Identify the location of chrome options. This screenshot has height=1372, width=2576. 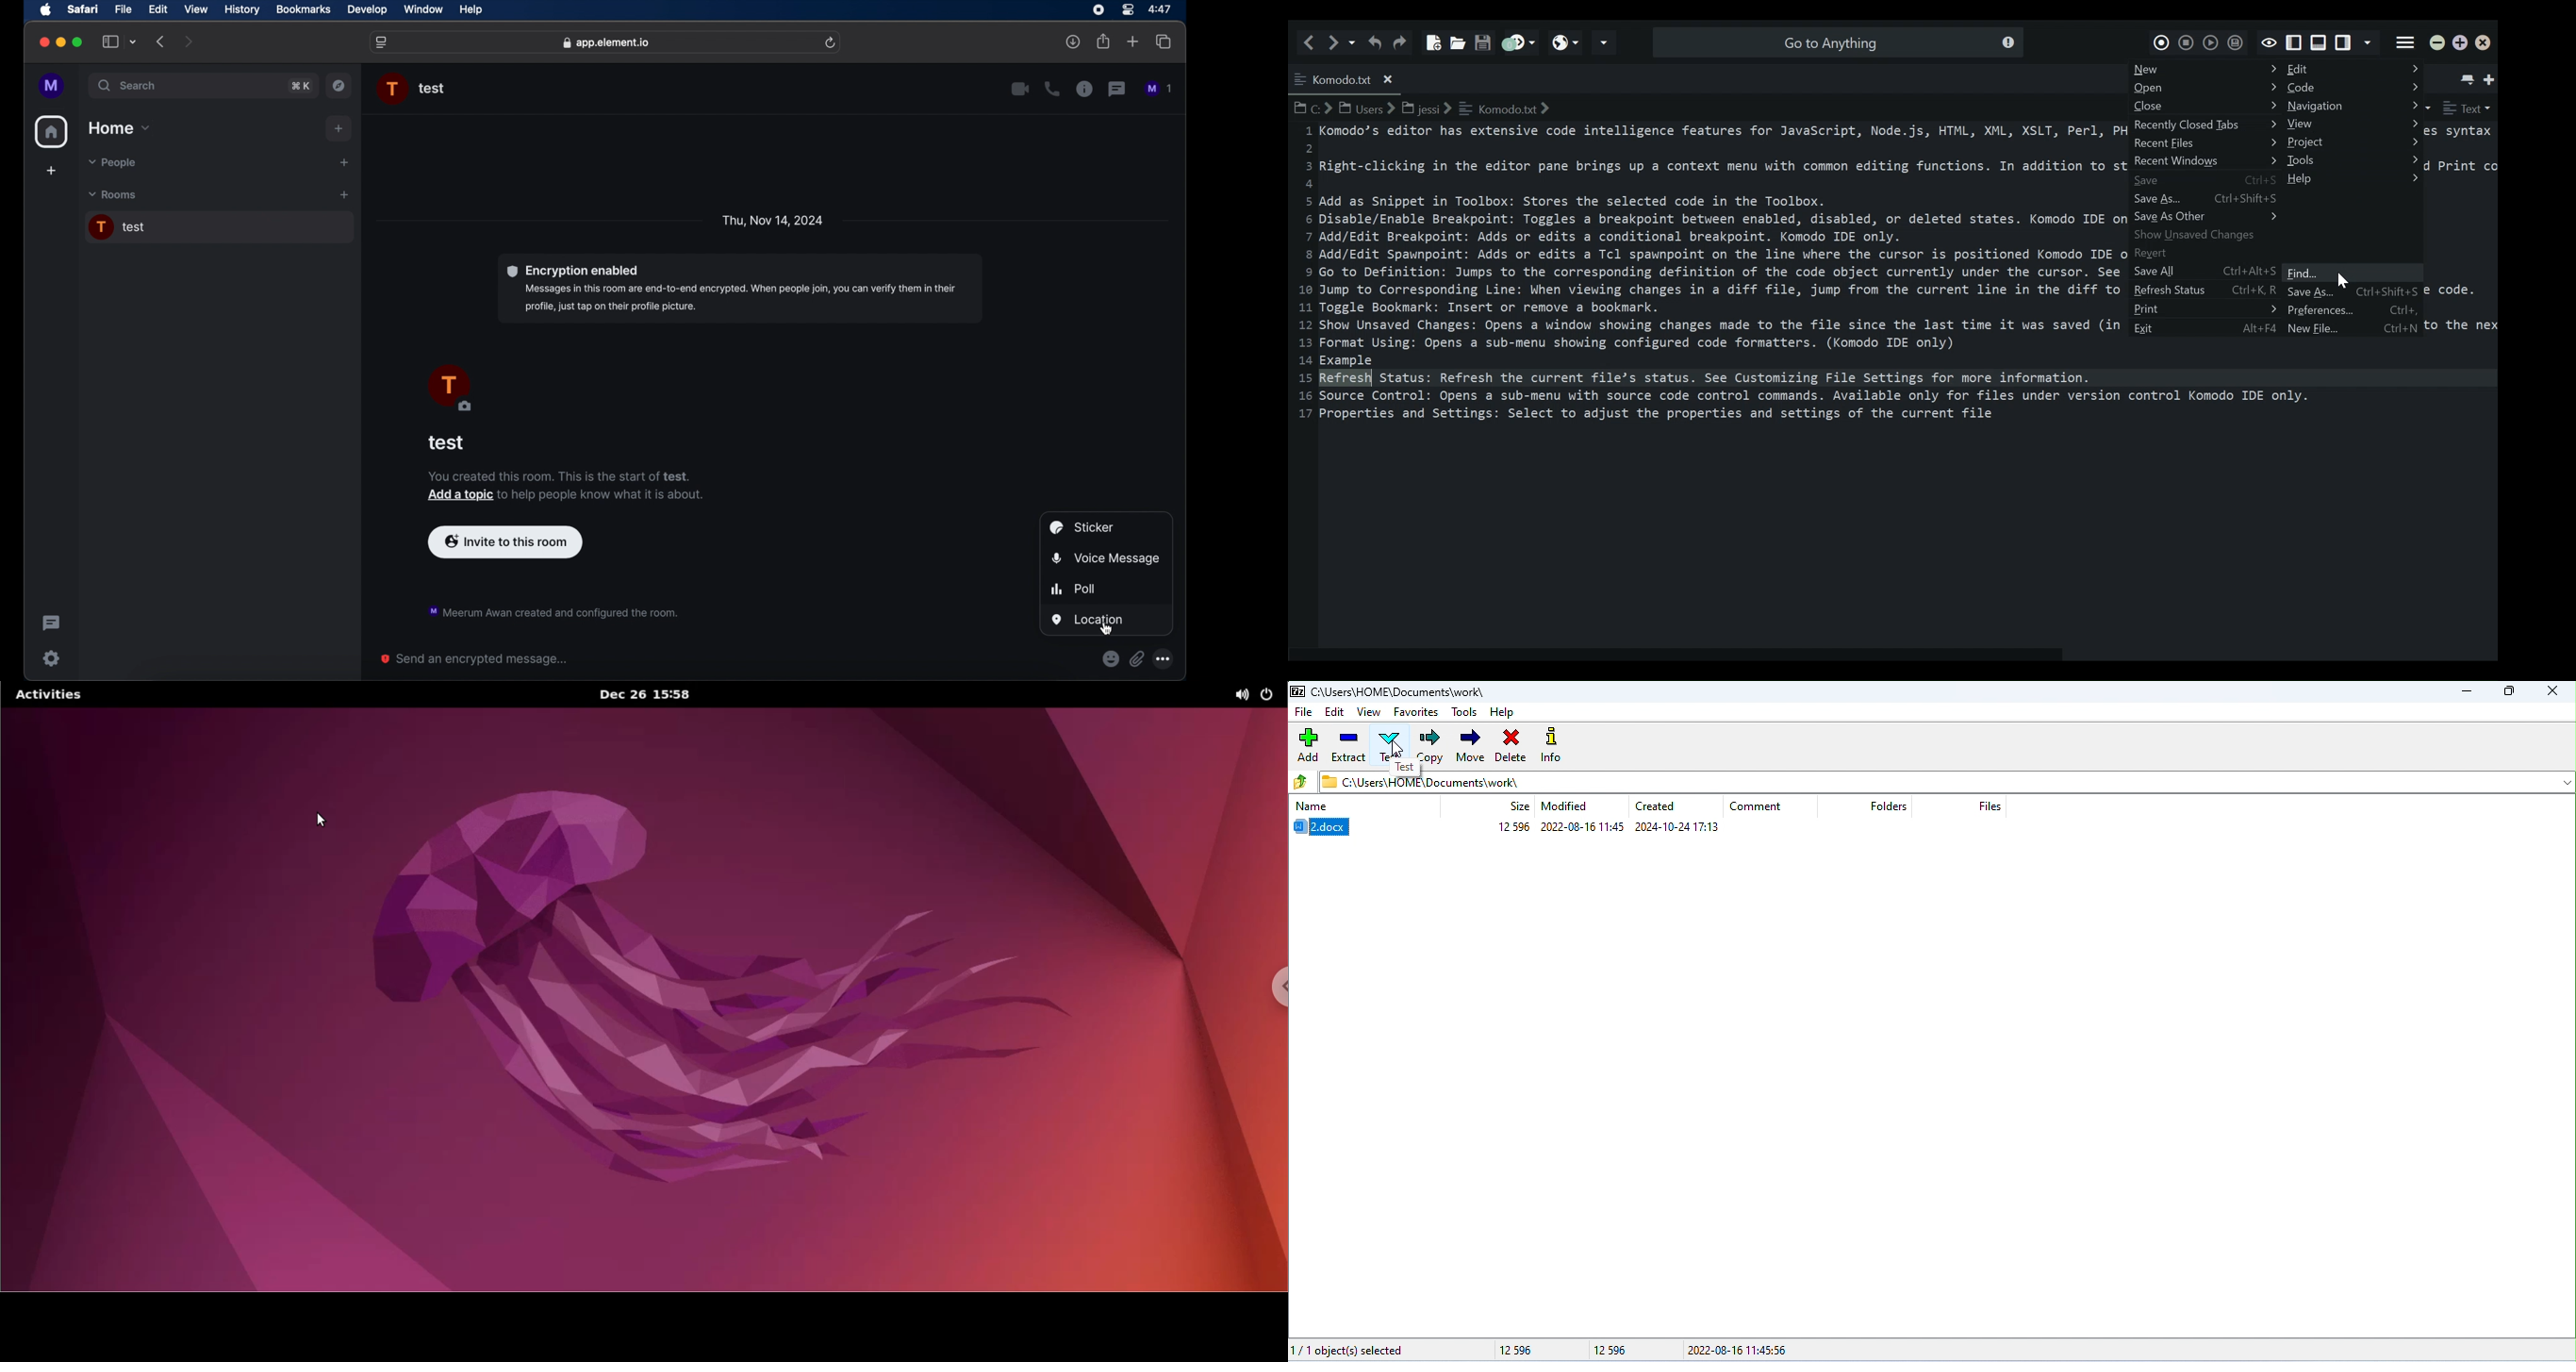
(1272, 990).